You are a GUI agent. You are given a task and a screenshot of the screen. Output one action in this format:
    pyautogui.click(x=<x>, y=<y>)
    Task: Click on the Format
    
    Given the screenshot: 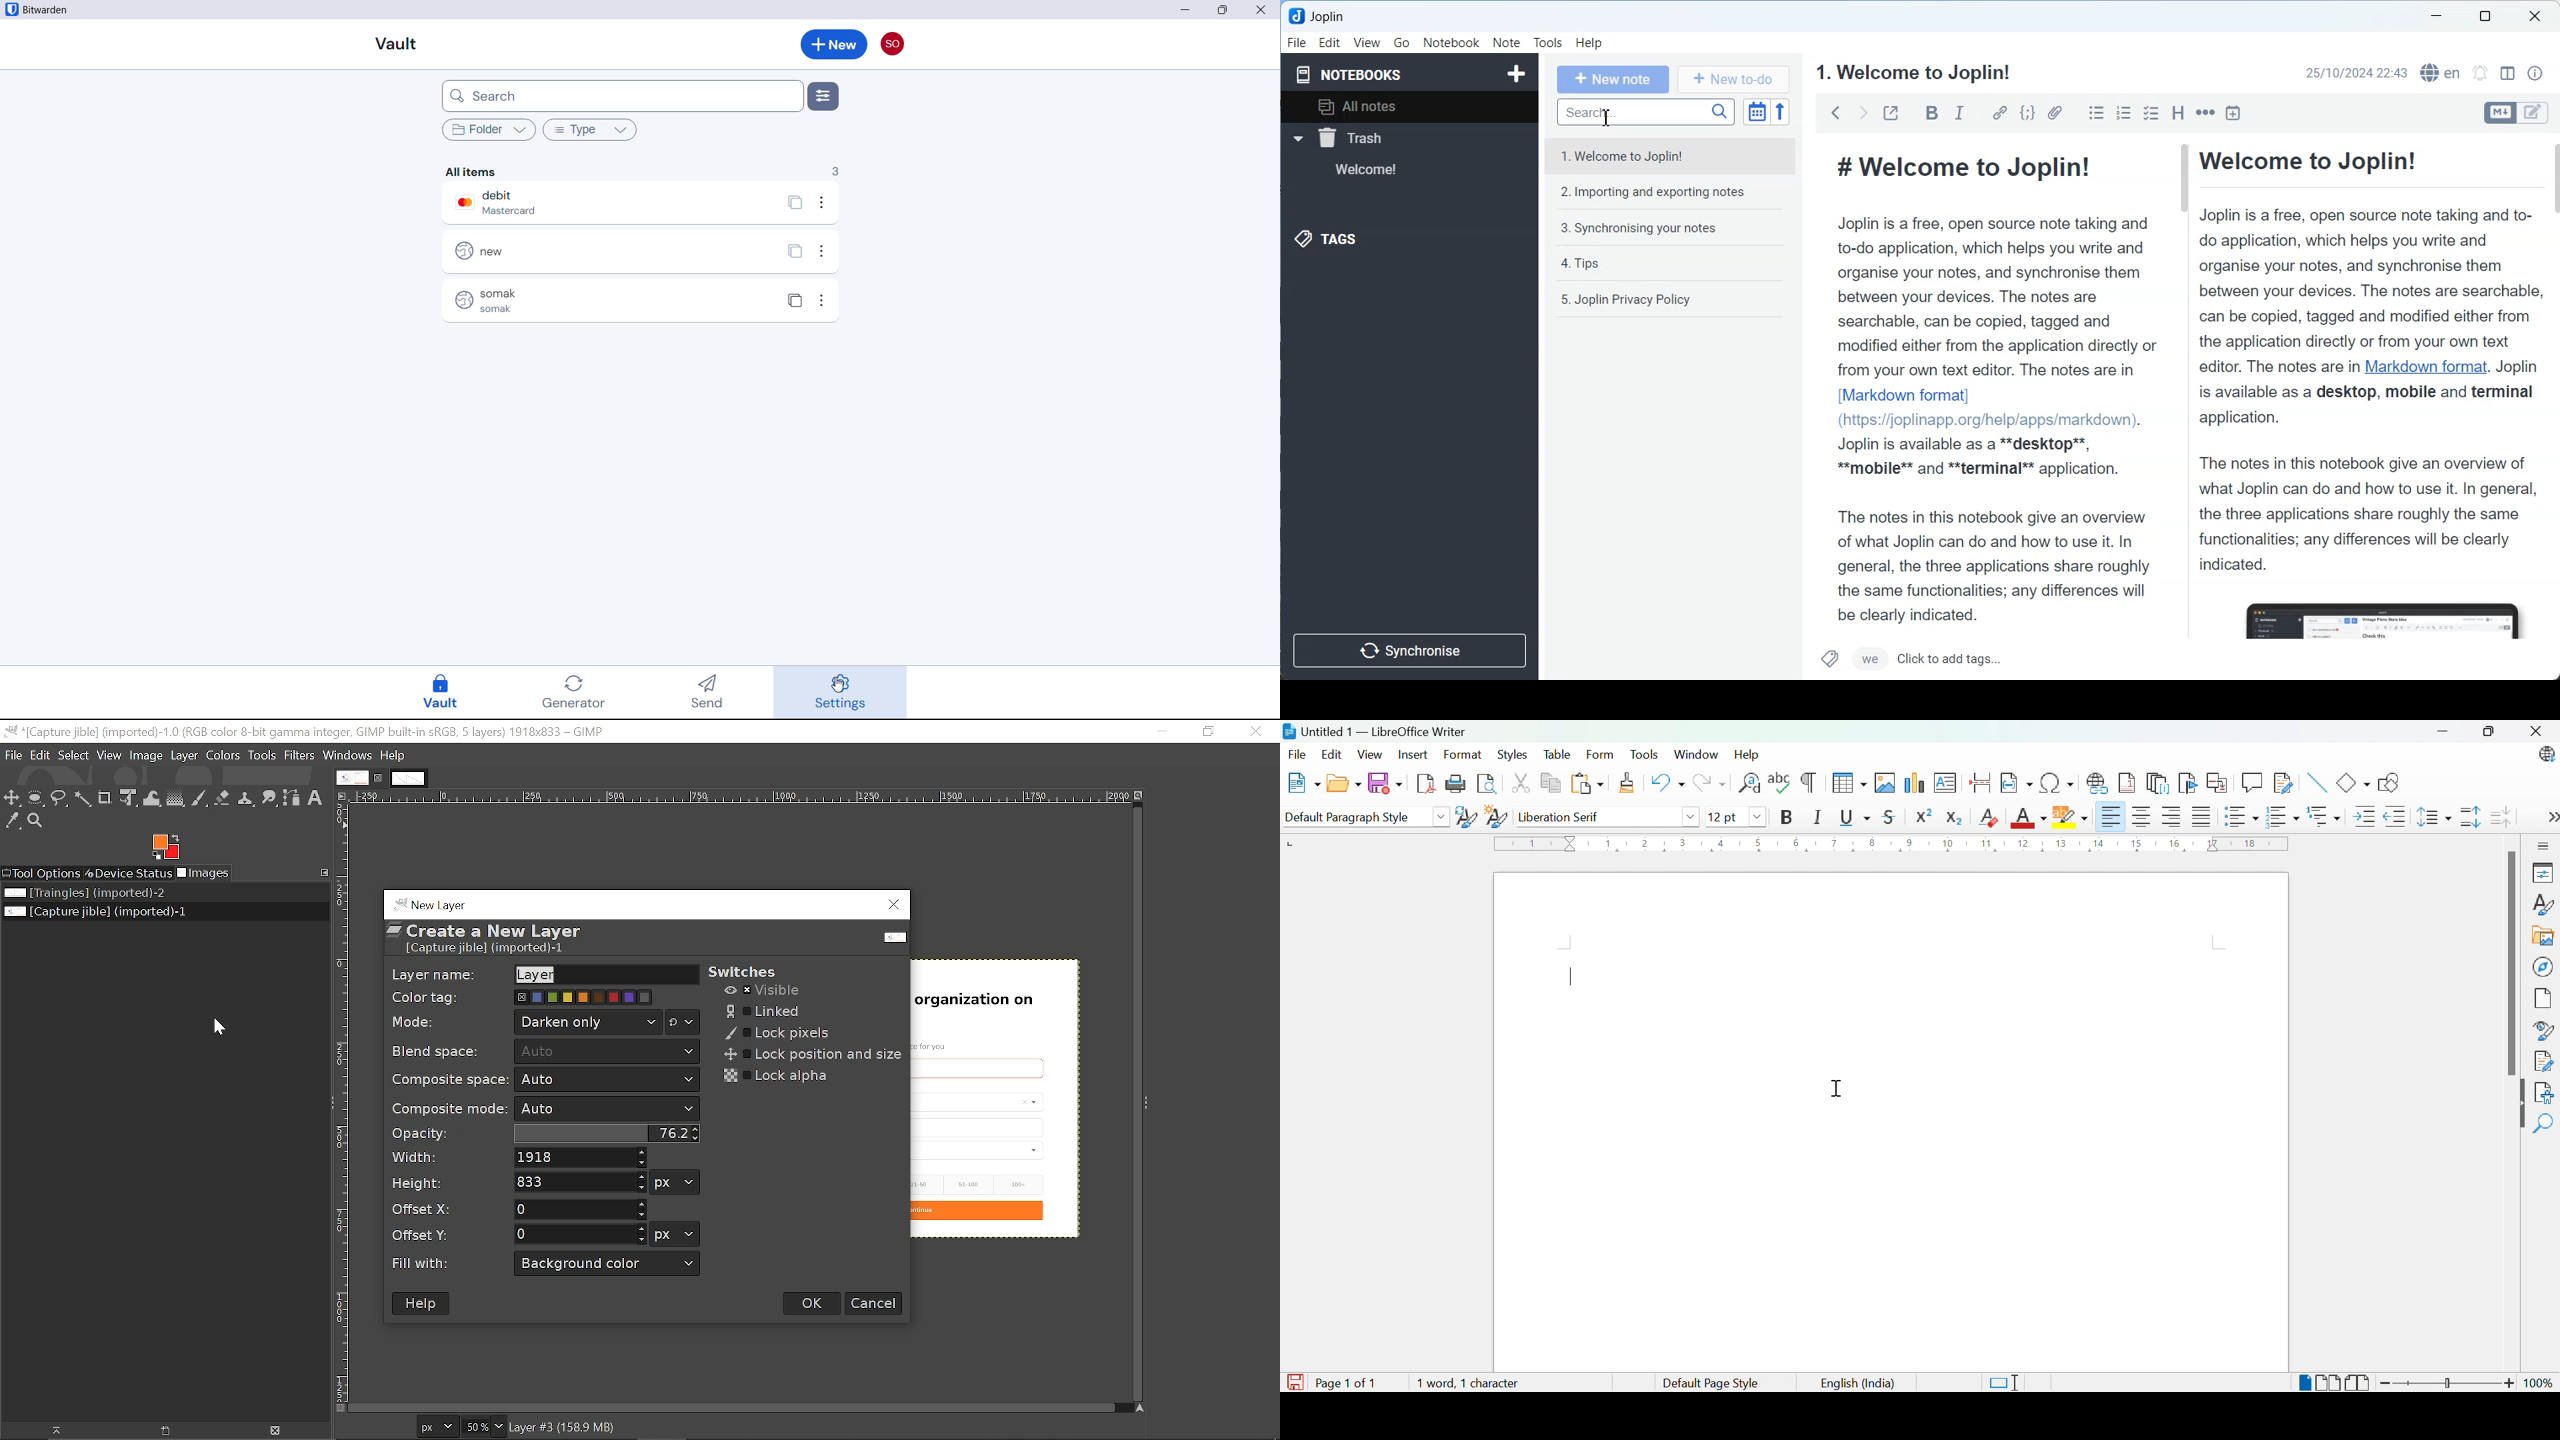 What is the action you would take?
    pyautogui.click(x=1465, y=755)
    